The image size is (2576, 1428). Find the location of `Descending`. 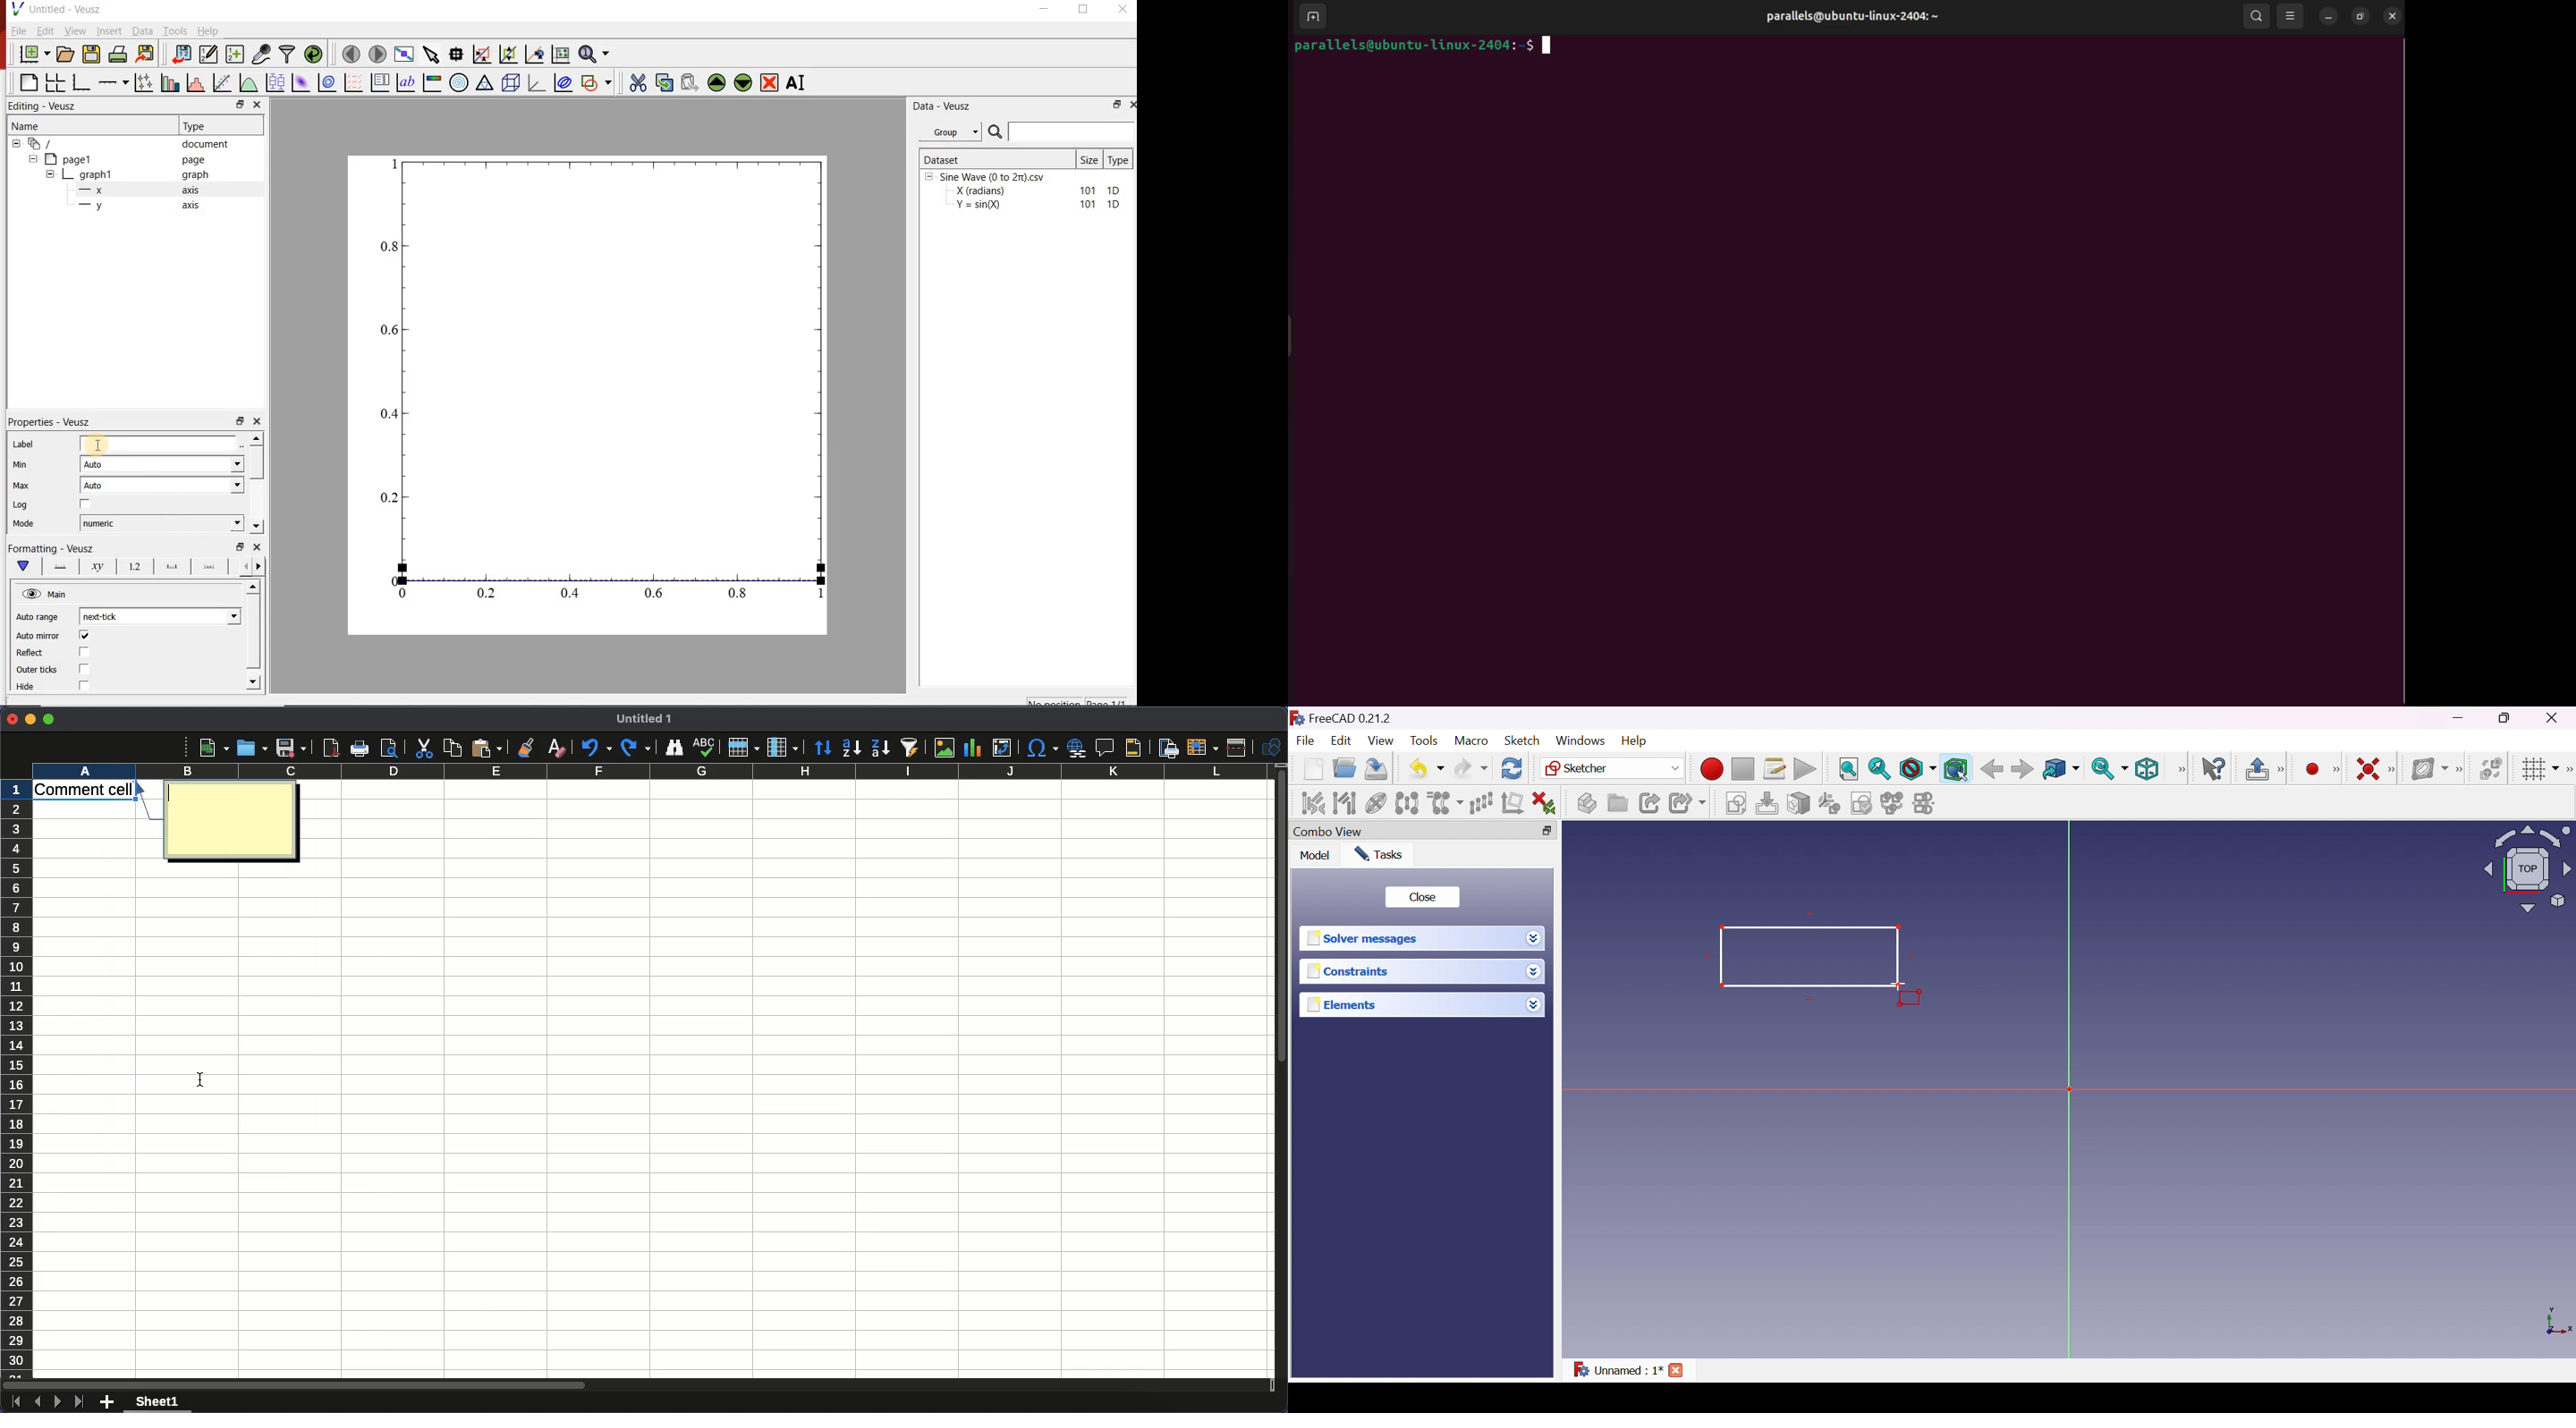

Descending is located at coordinates (878, 747).